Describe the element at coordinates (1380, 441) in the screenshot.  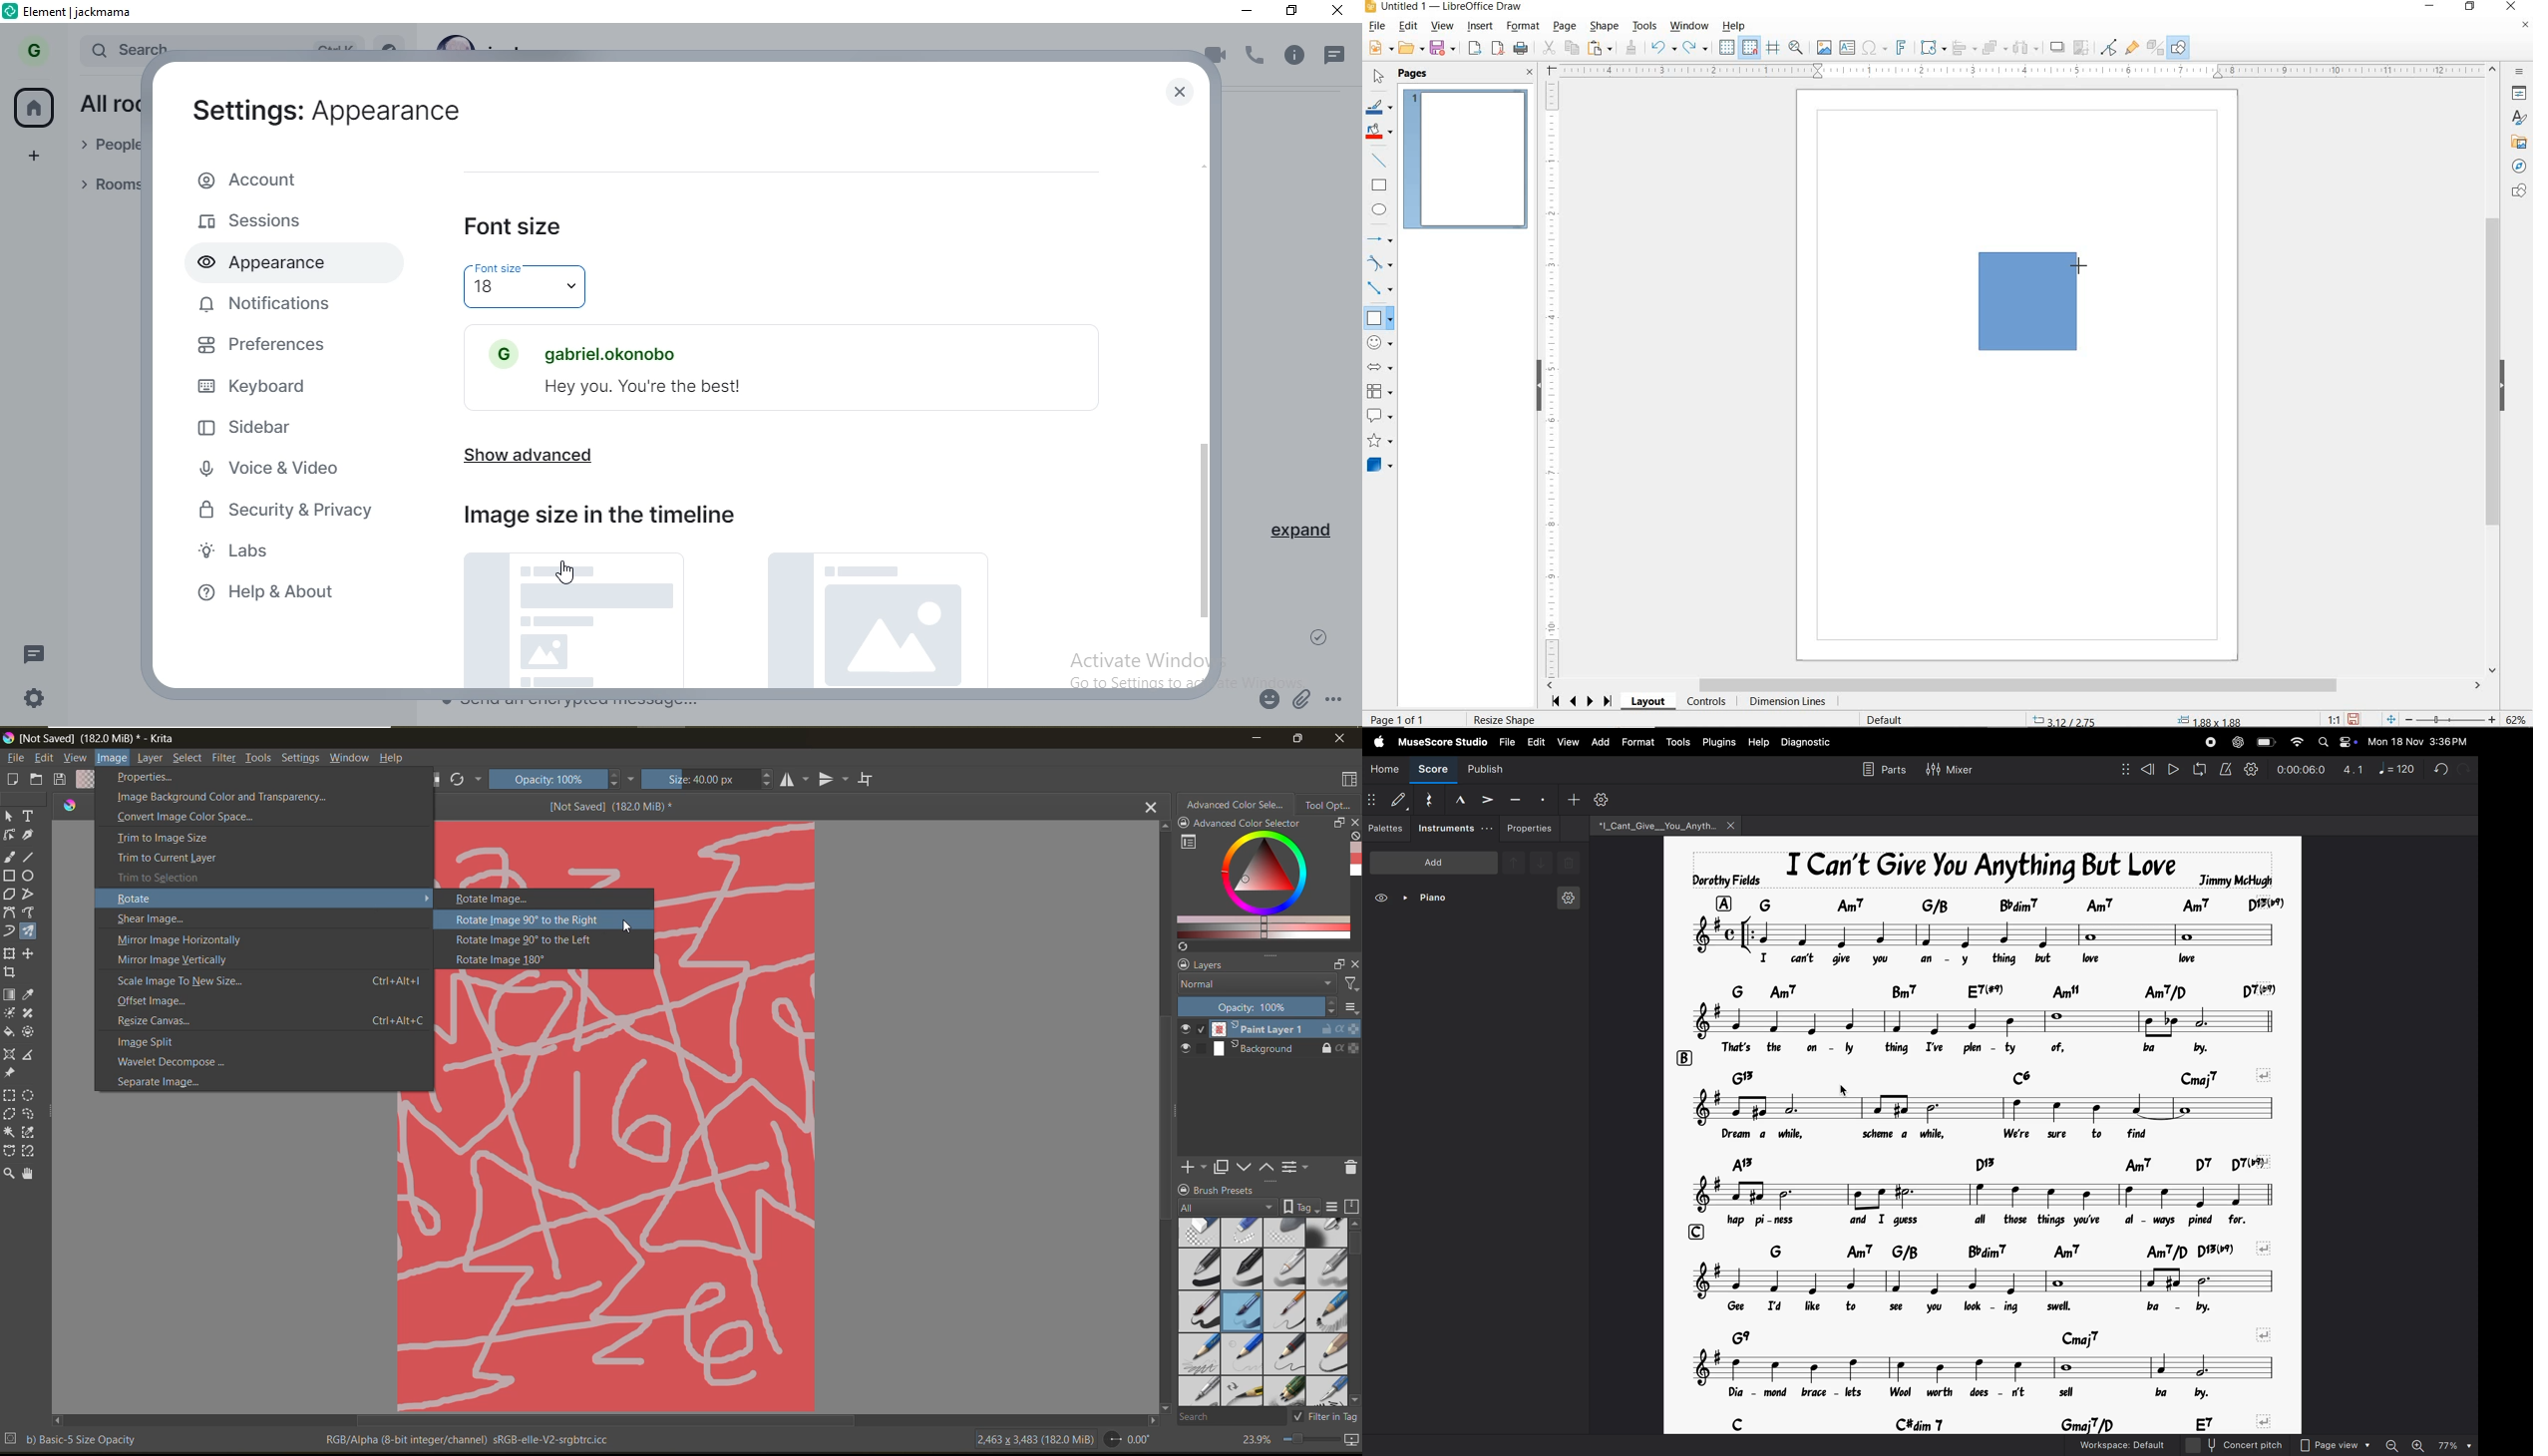
I see `STARS AND BANNERS` at that location.